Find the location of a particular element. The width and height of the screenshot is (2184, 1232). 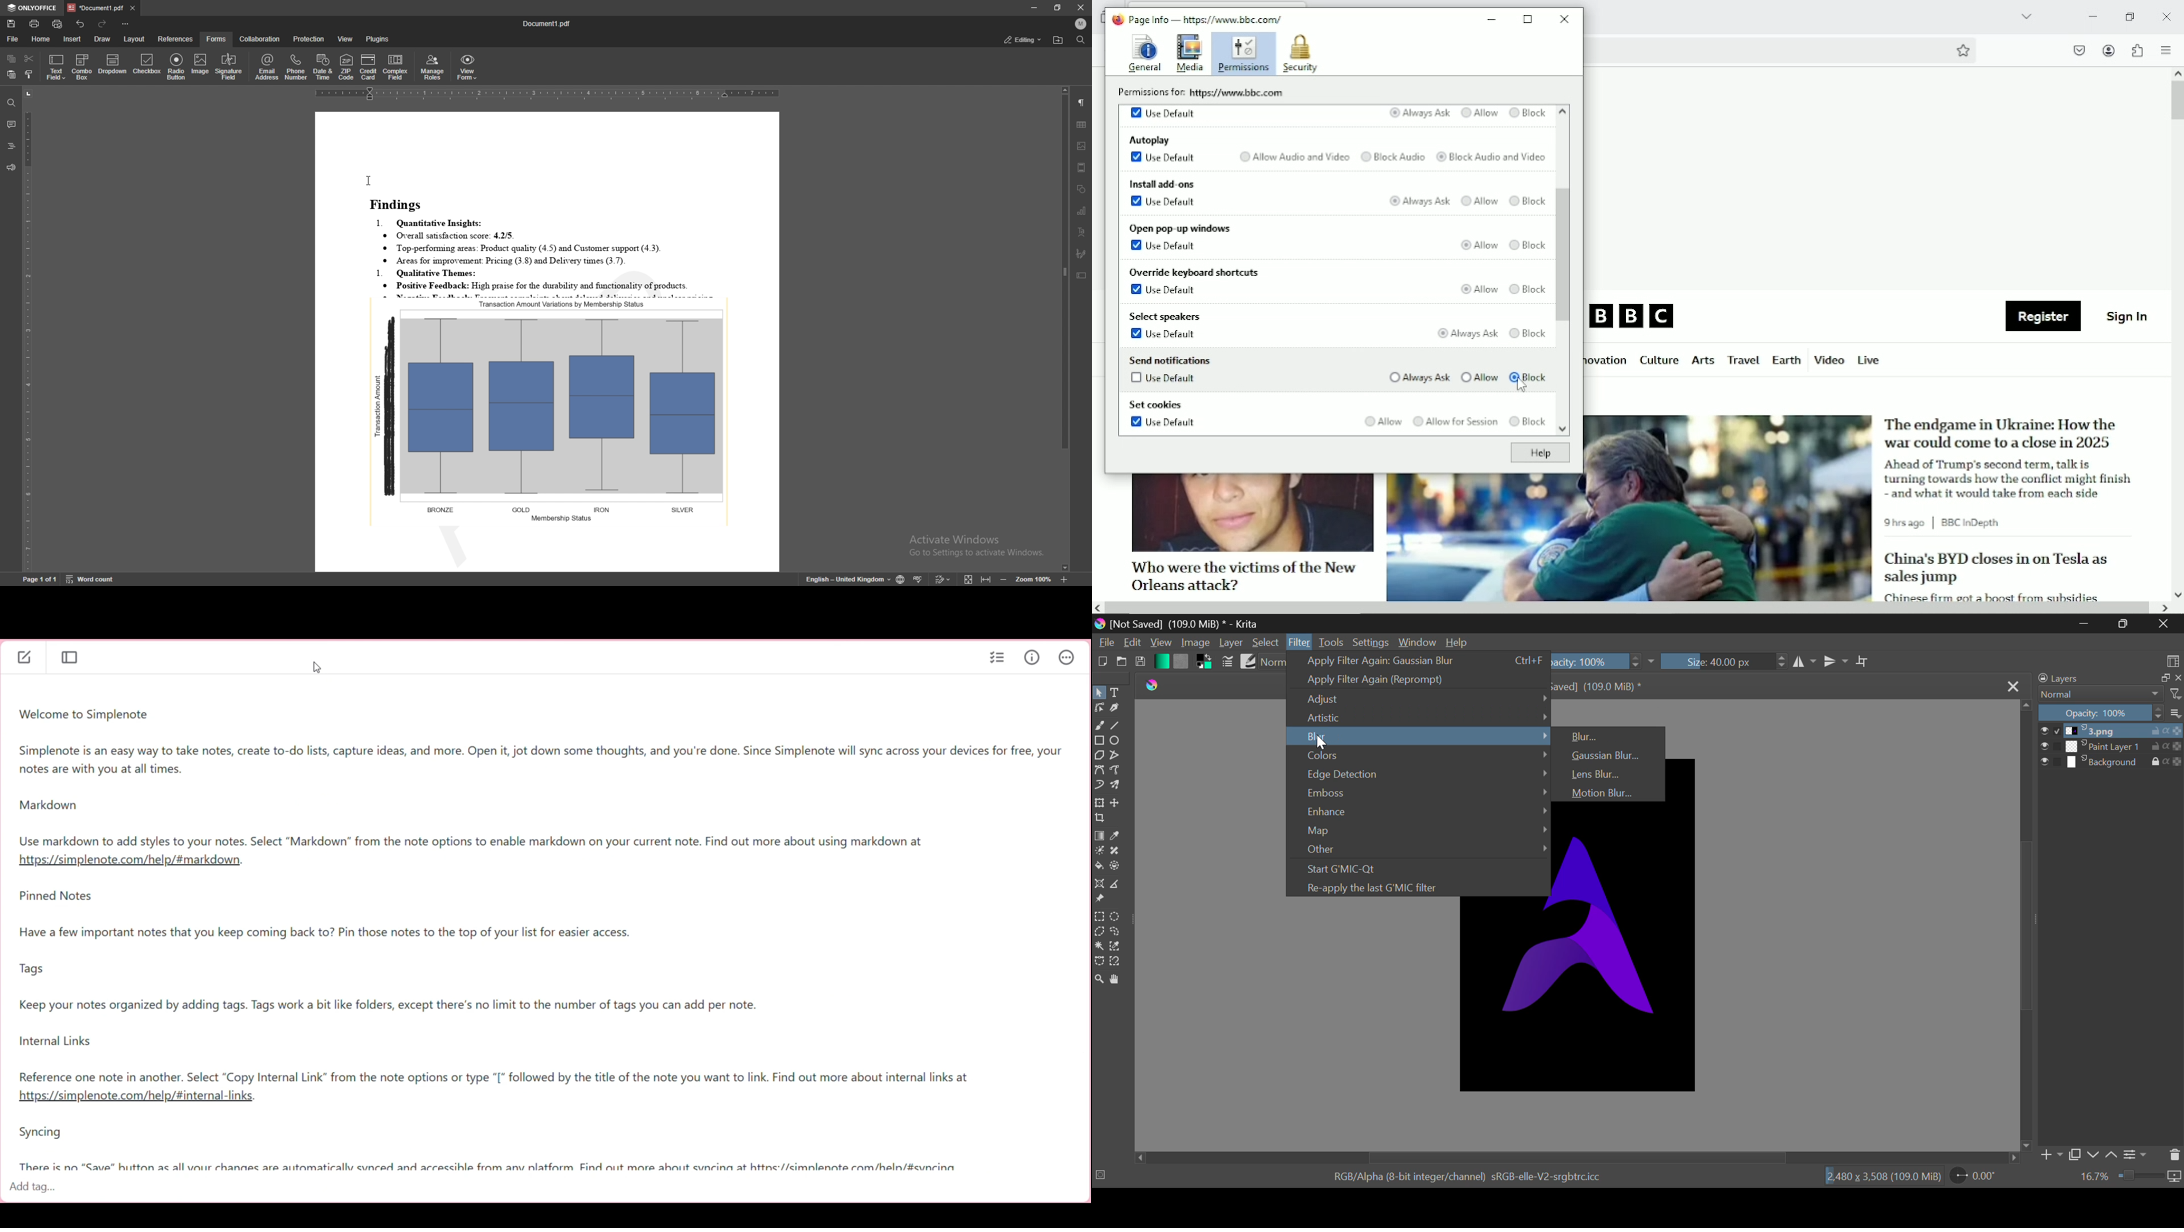

references is located at coordinates (175, 39).